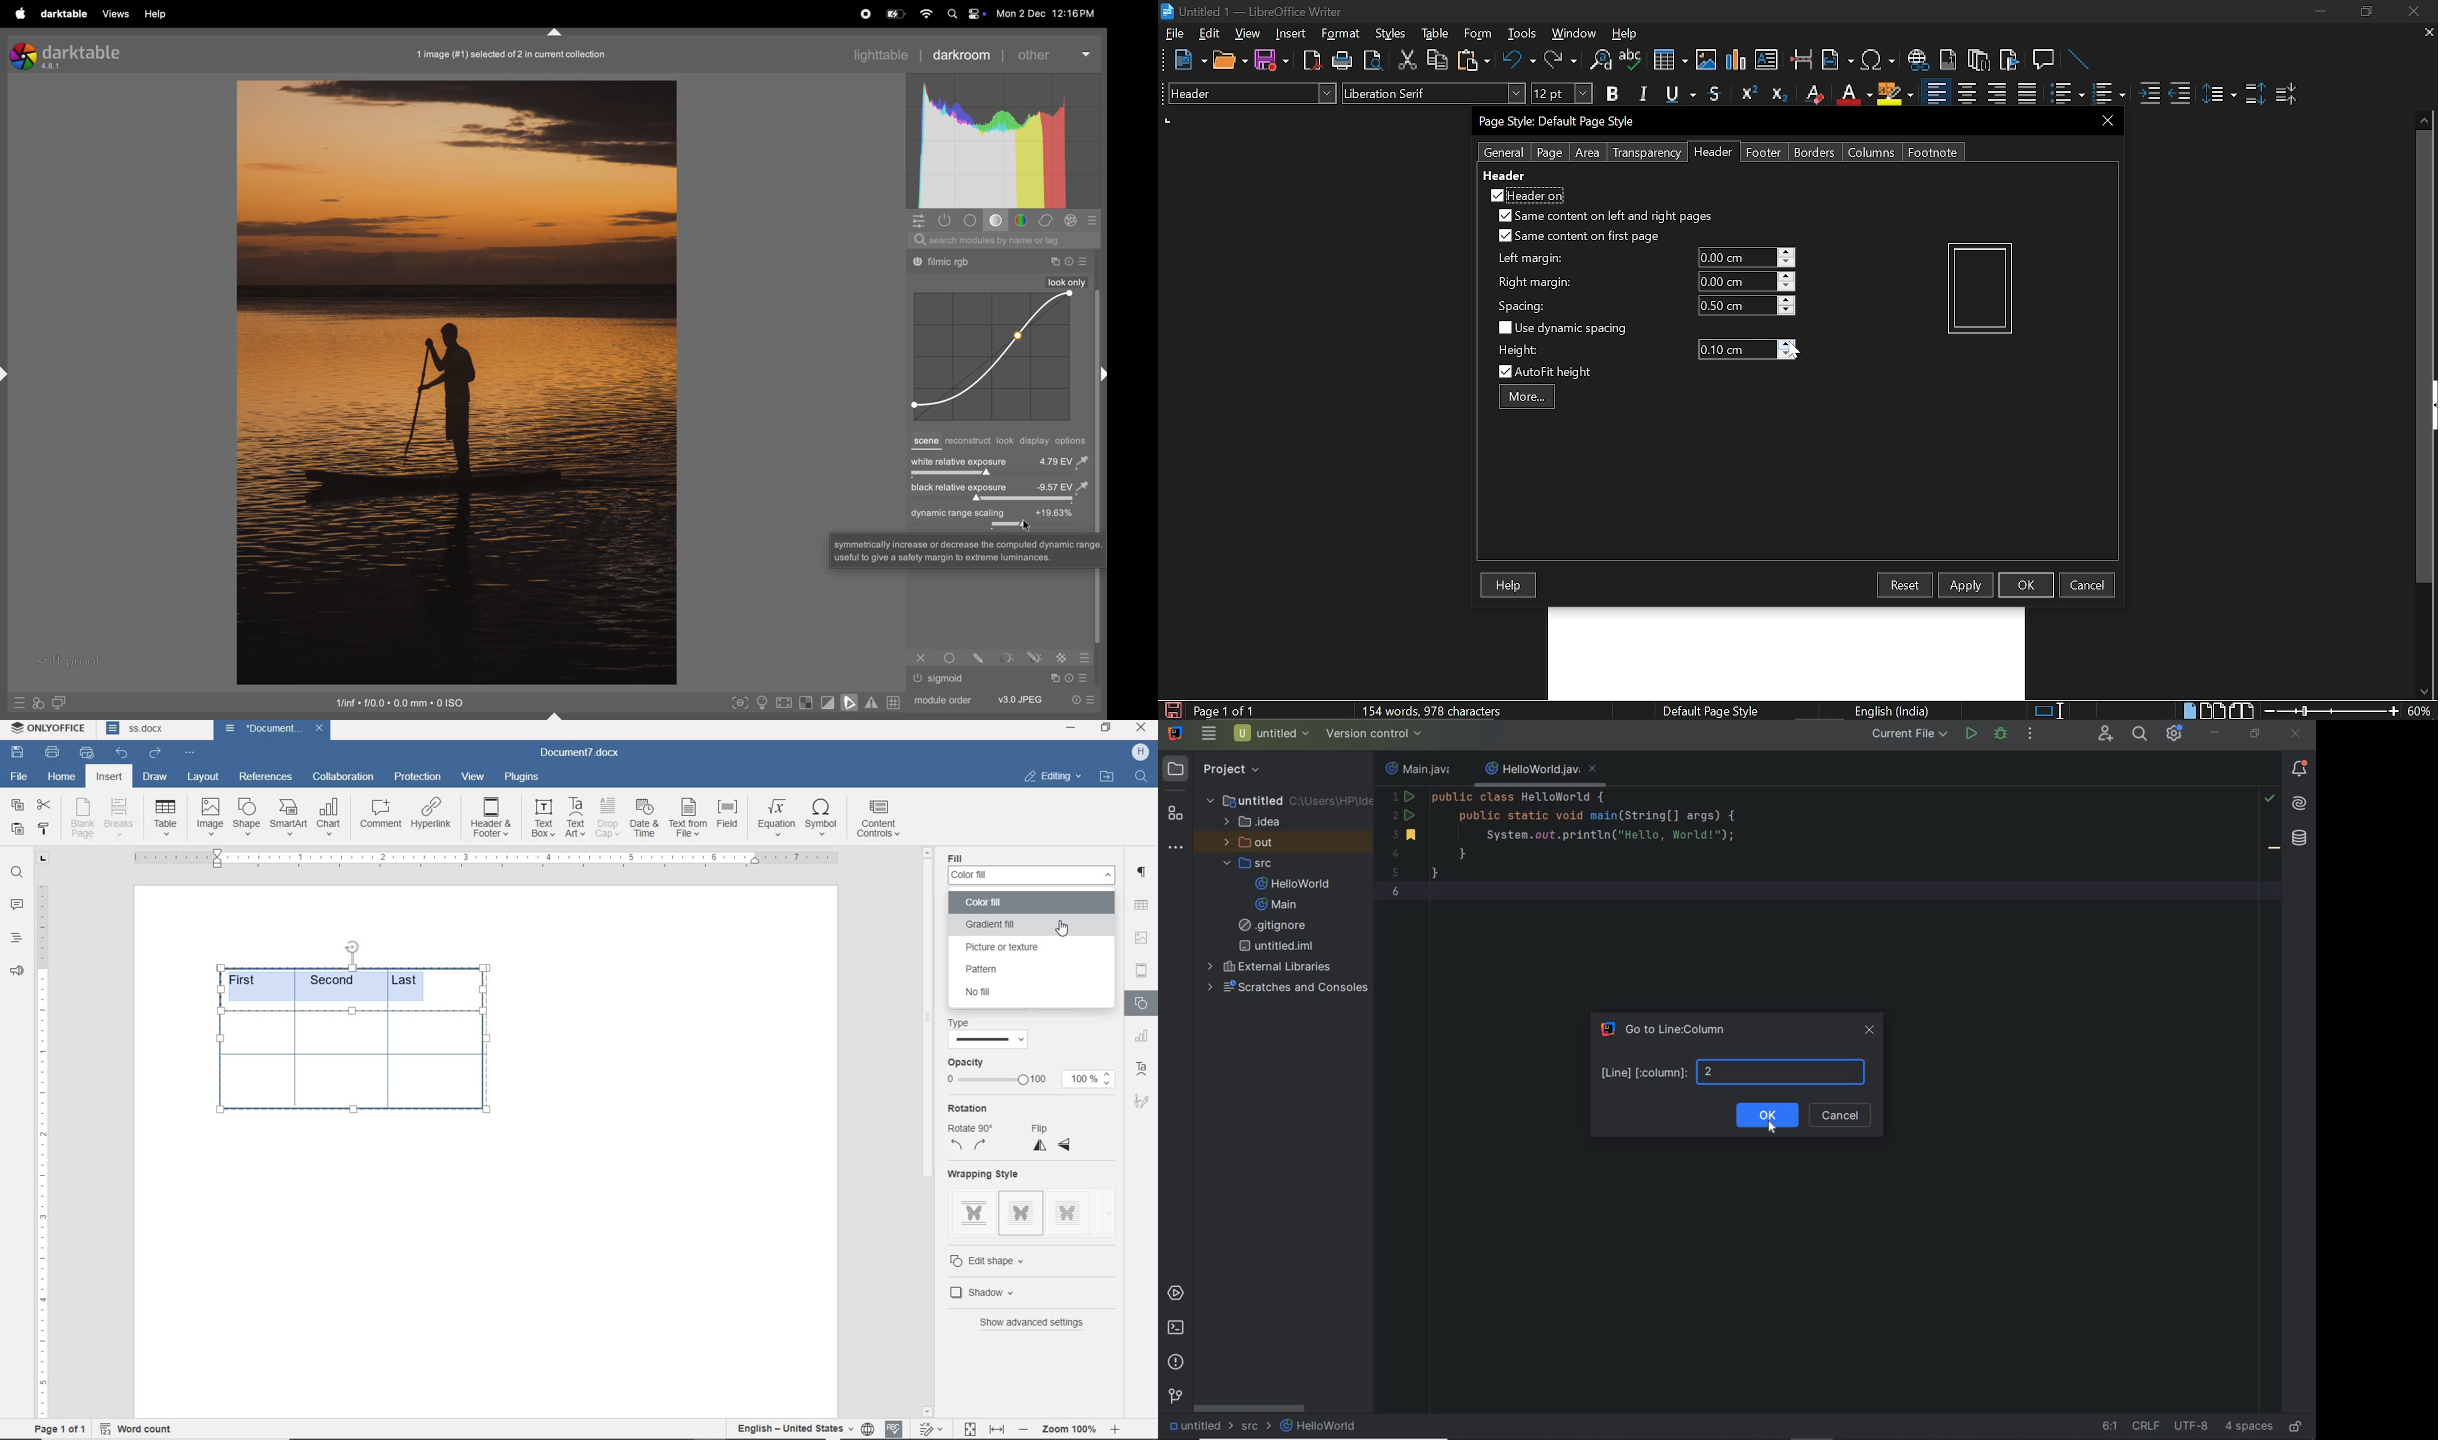 The image size is (2464, 1456). What do you see at coordinates (1176, 1397) in the screenshot?
I see `version control` at bounding box center [1176, 1397].